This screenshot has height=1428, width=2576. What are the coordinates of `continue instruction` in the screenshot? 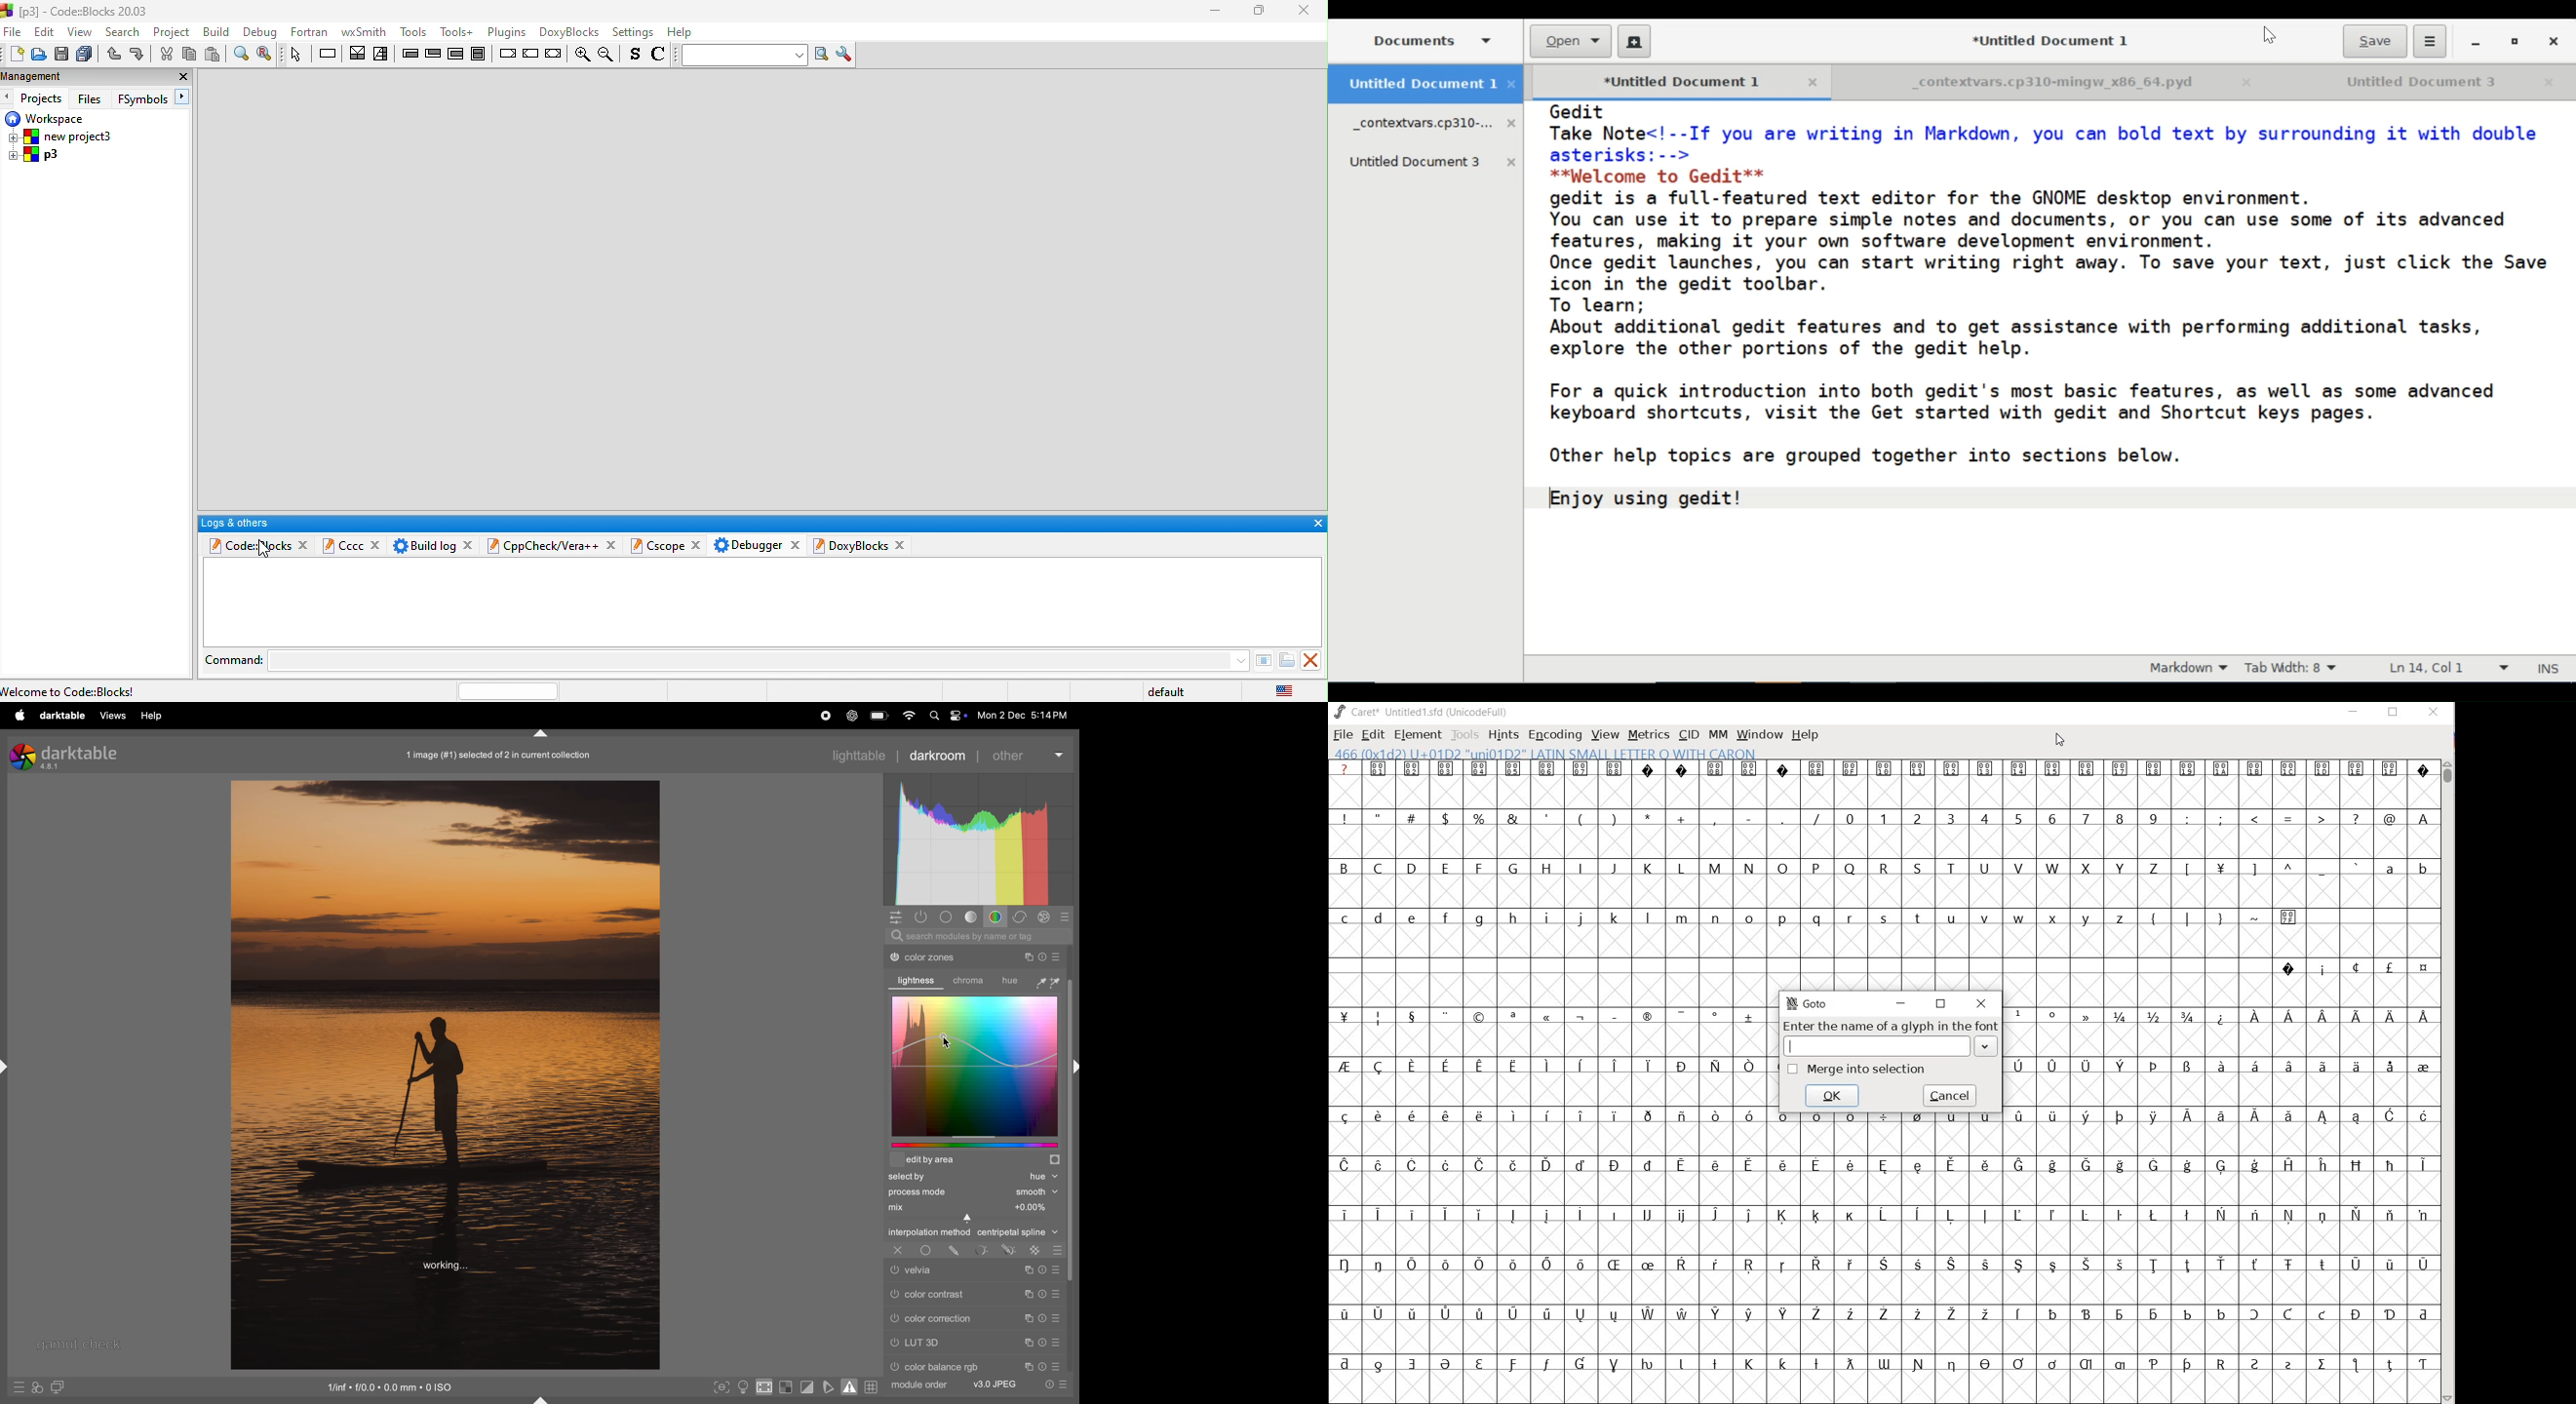 It's located at (531, 55).